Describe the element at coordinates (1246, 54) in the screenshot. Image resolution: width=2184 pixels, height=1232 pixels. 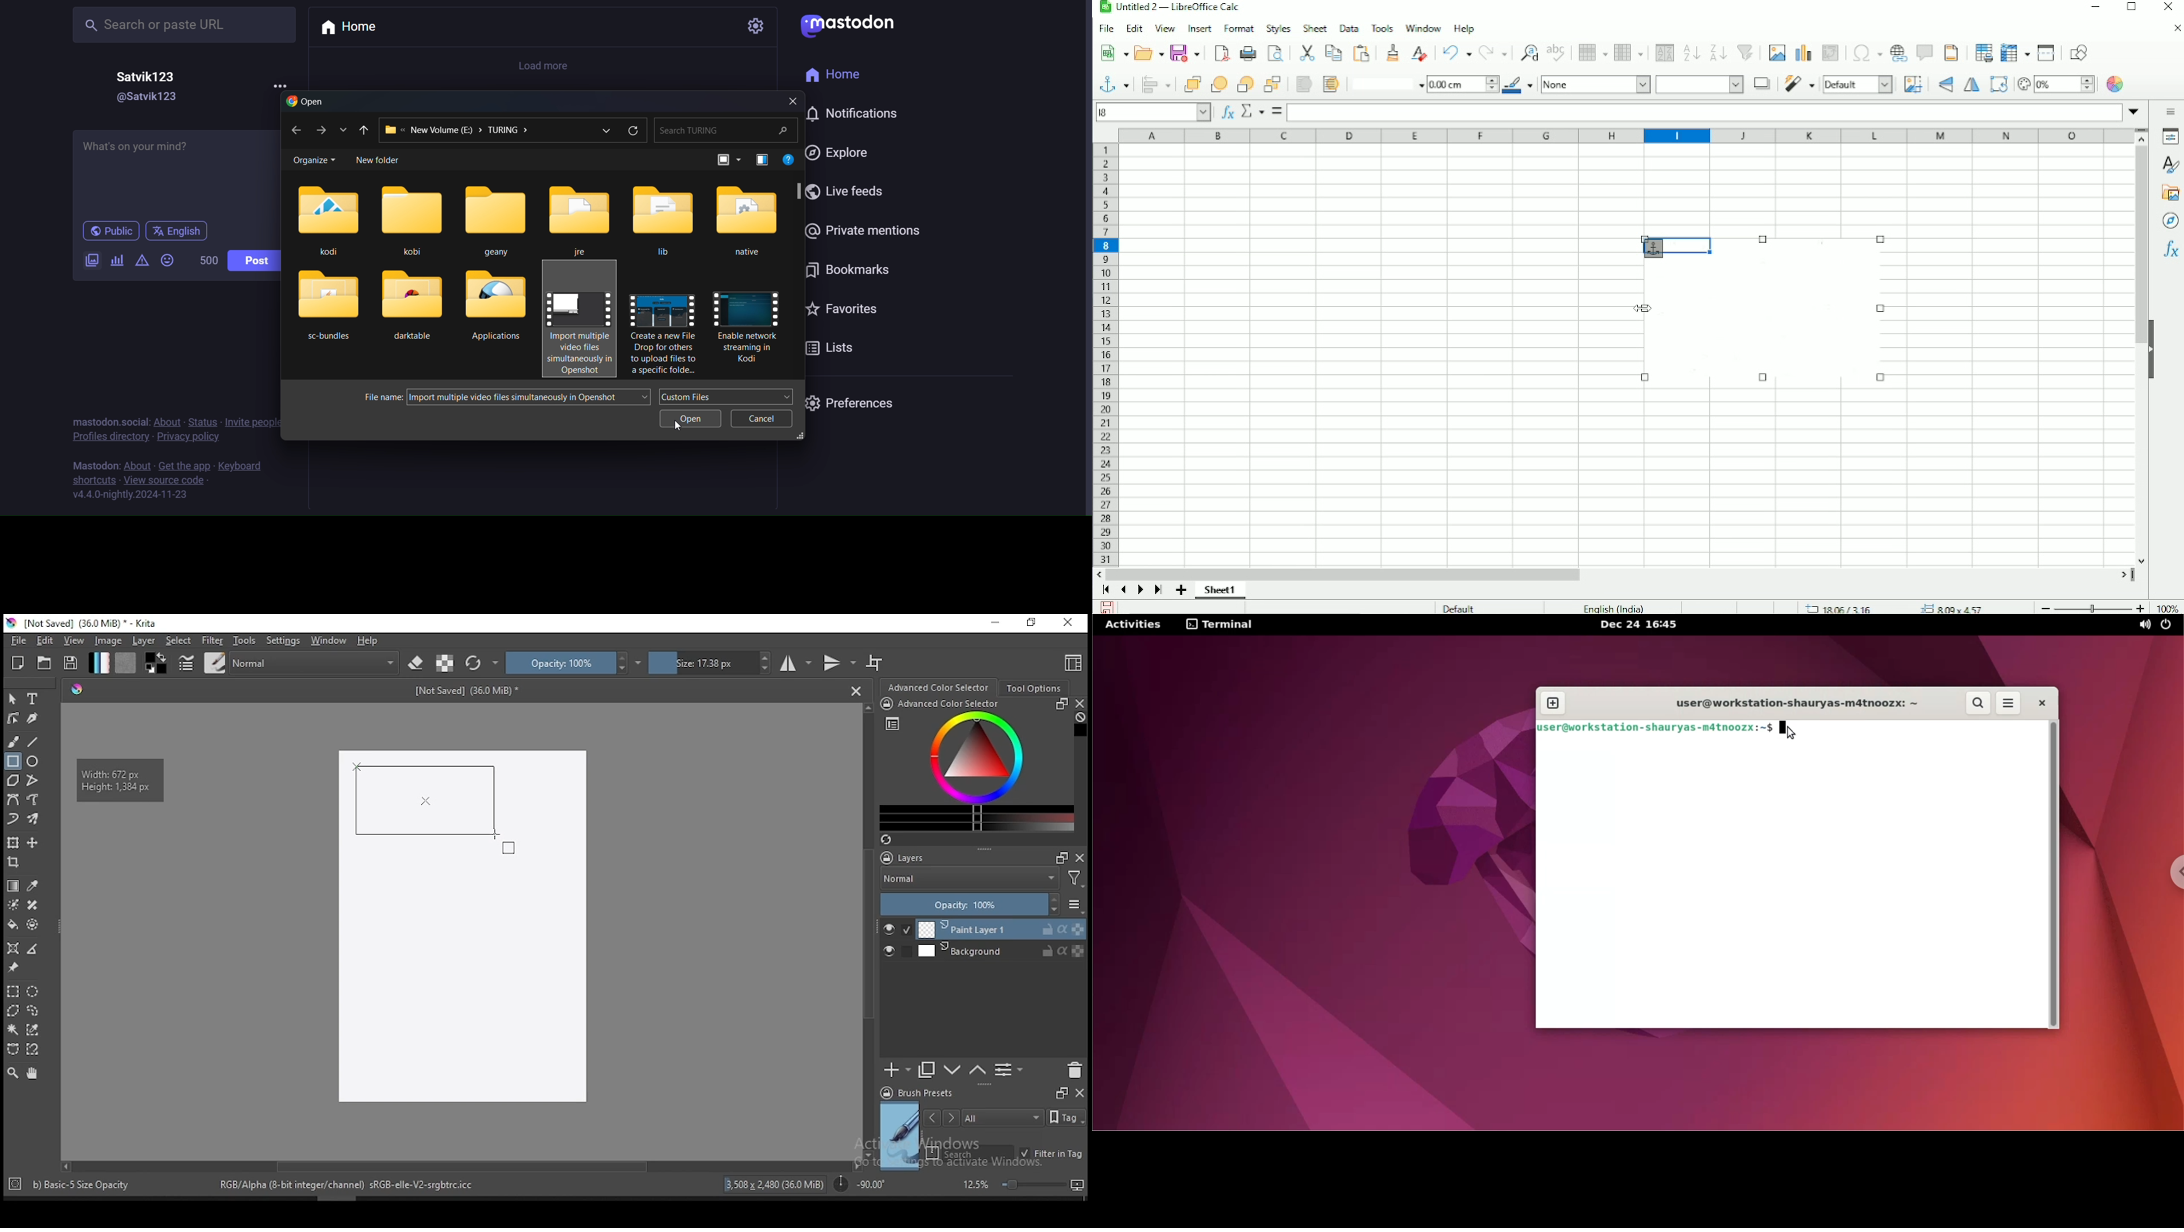
I see `Print` at that location.